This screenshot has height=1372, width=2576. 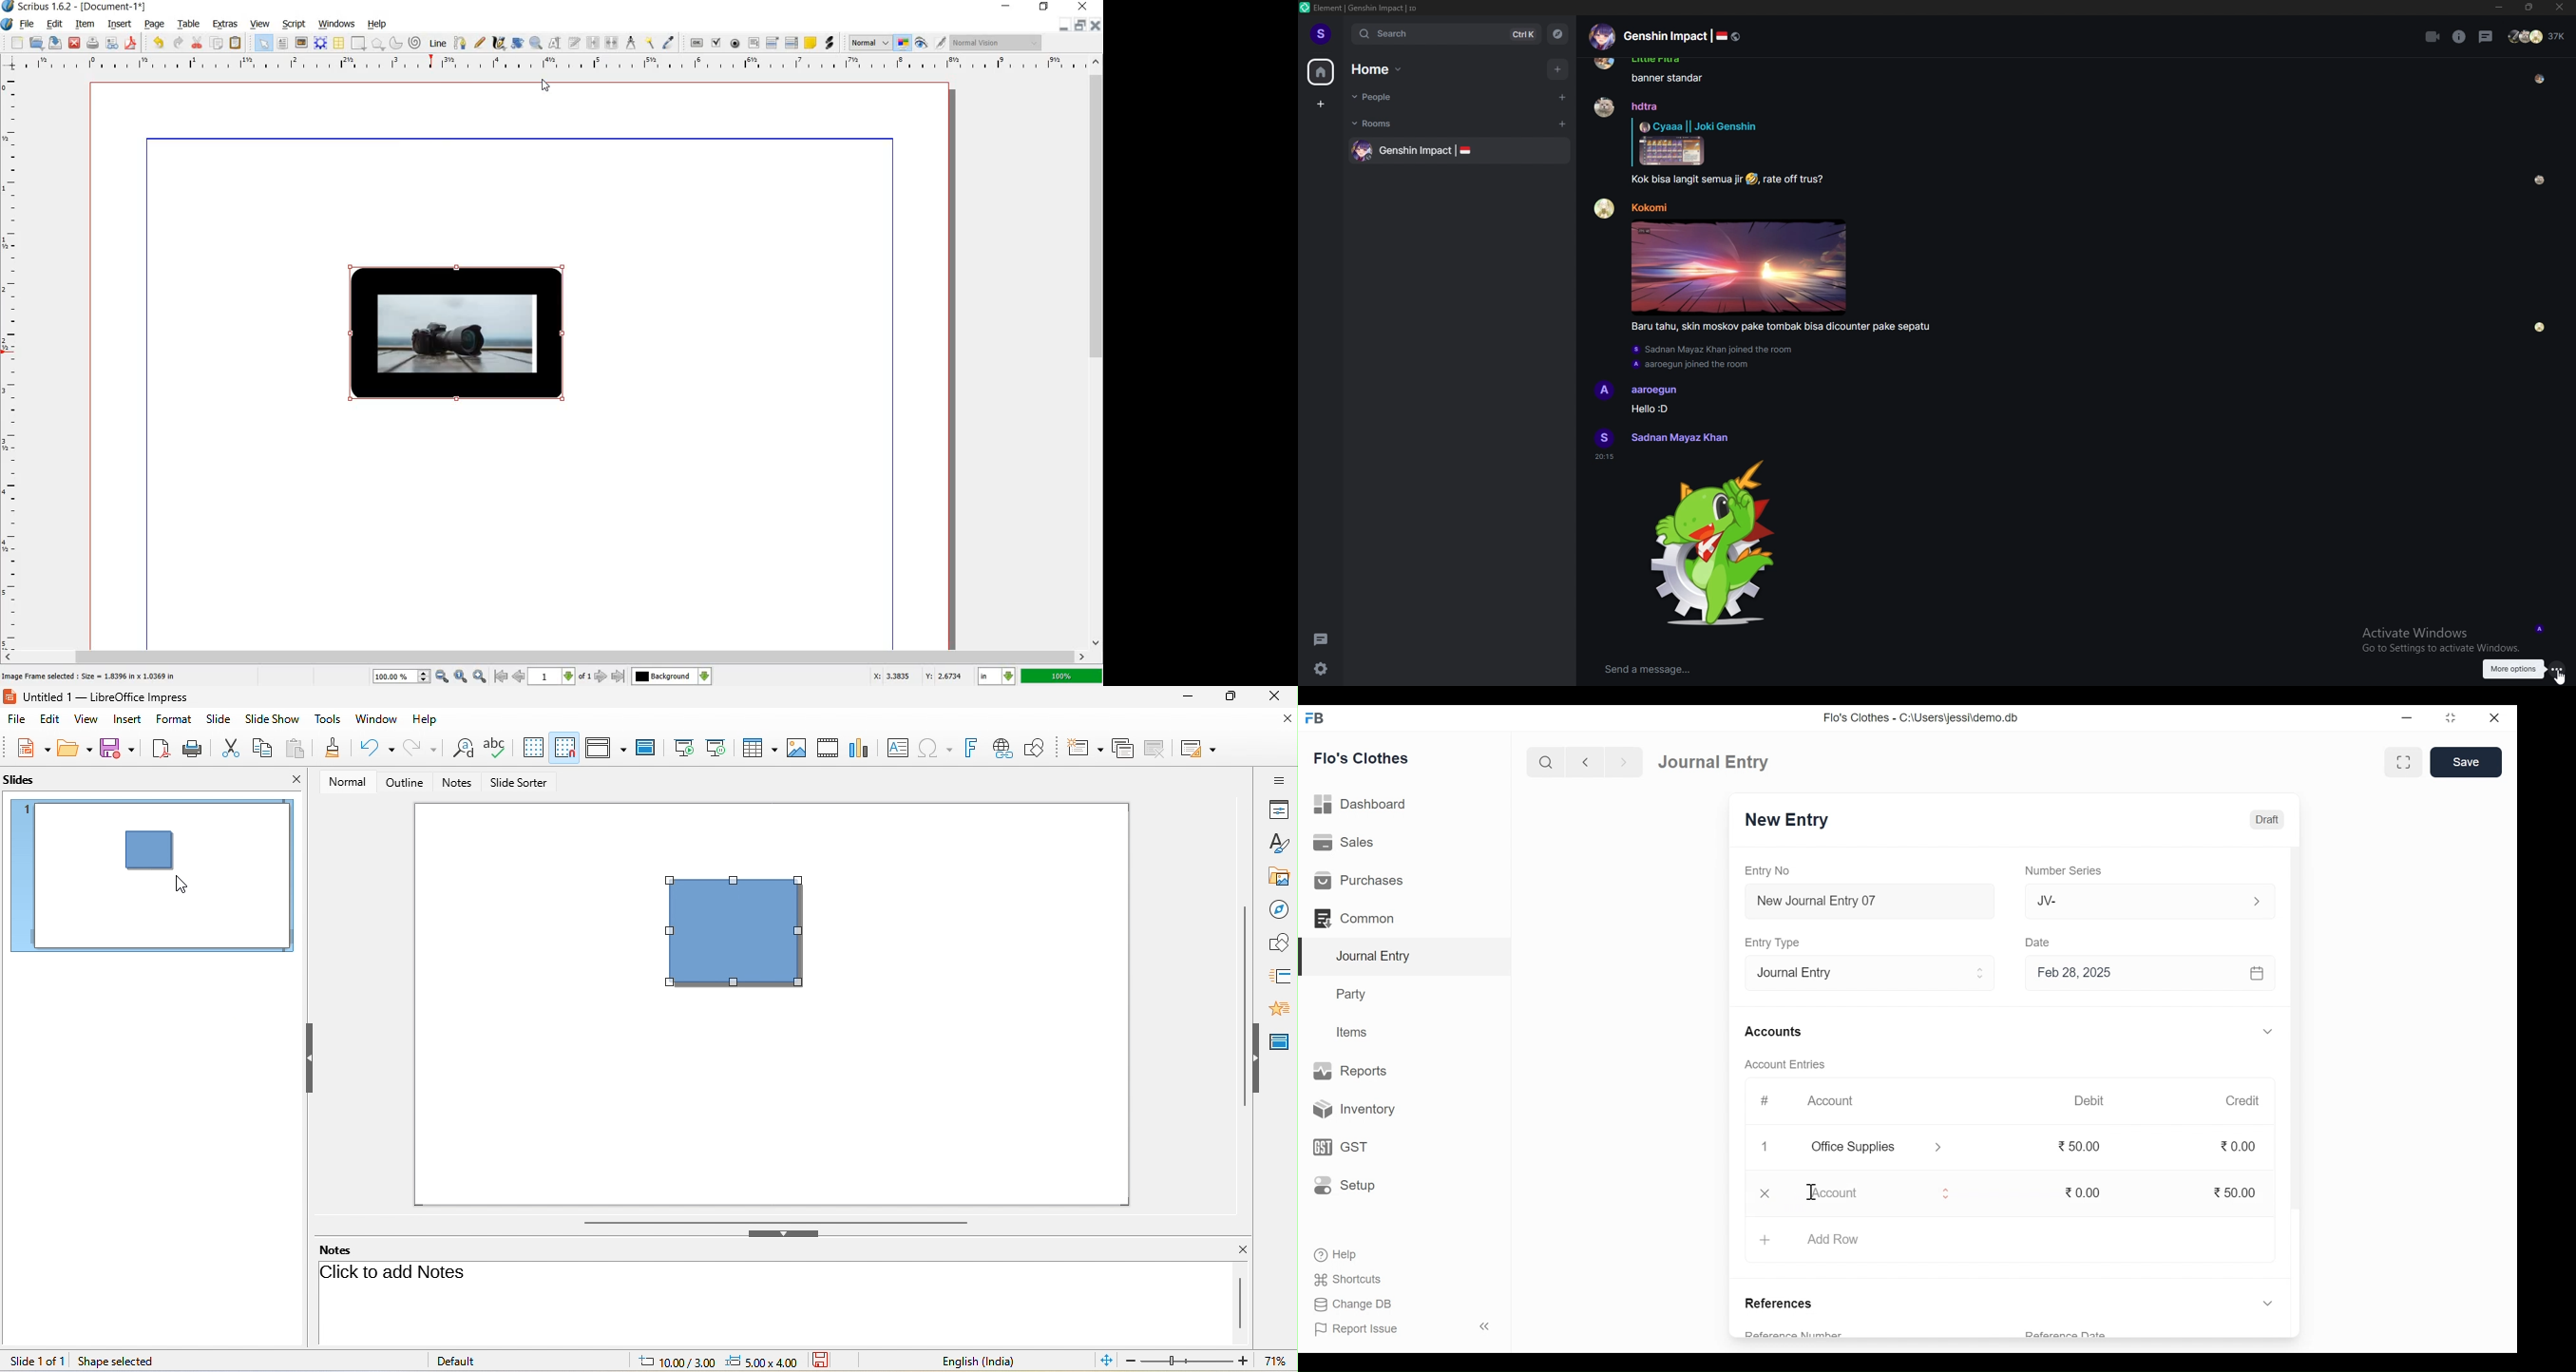 I want to click on go to antepenultimate page, so click(x=501, y=676).